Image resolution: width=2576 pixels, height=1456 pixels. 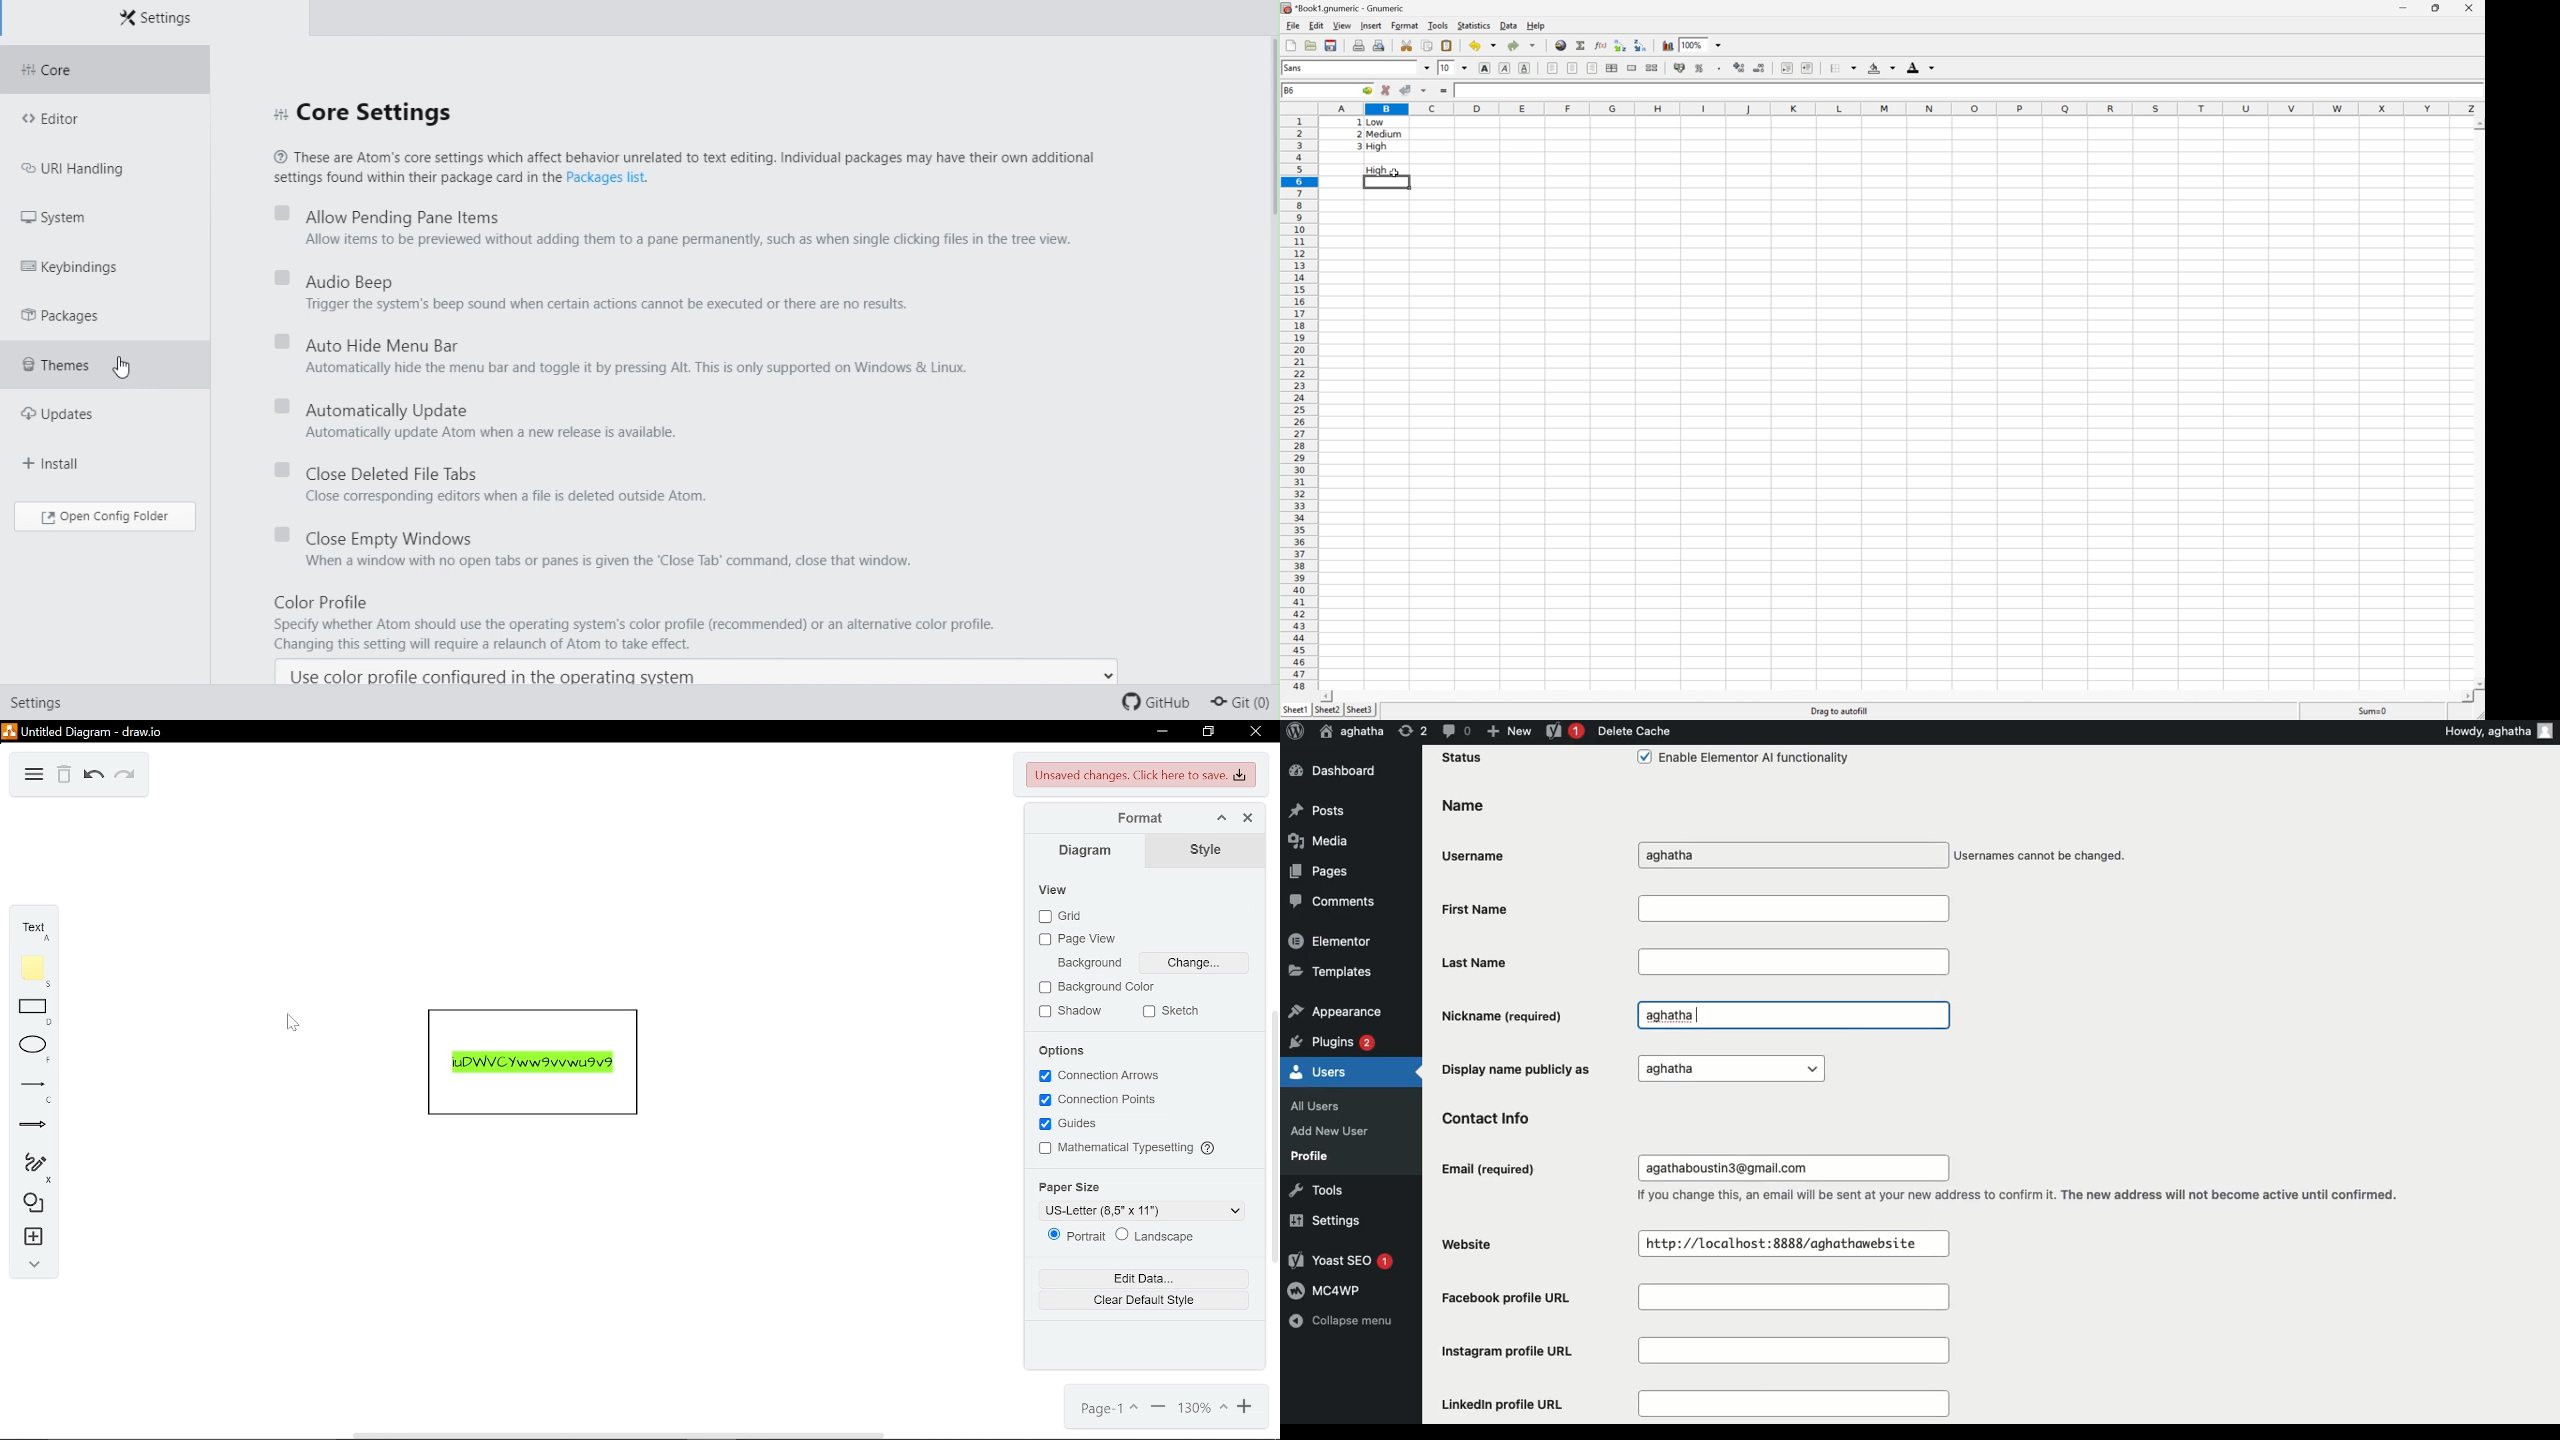 What do you see at coordinates (1310, 1156) in the screenshot?
I see `Profile` at bounding box center [1310, 1156].